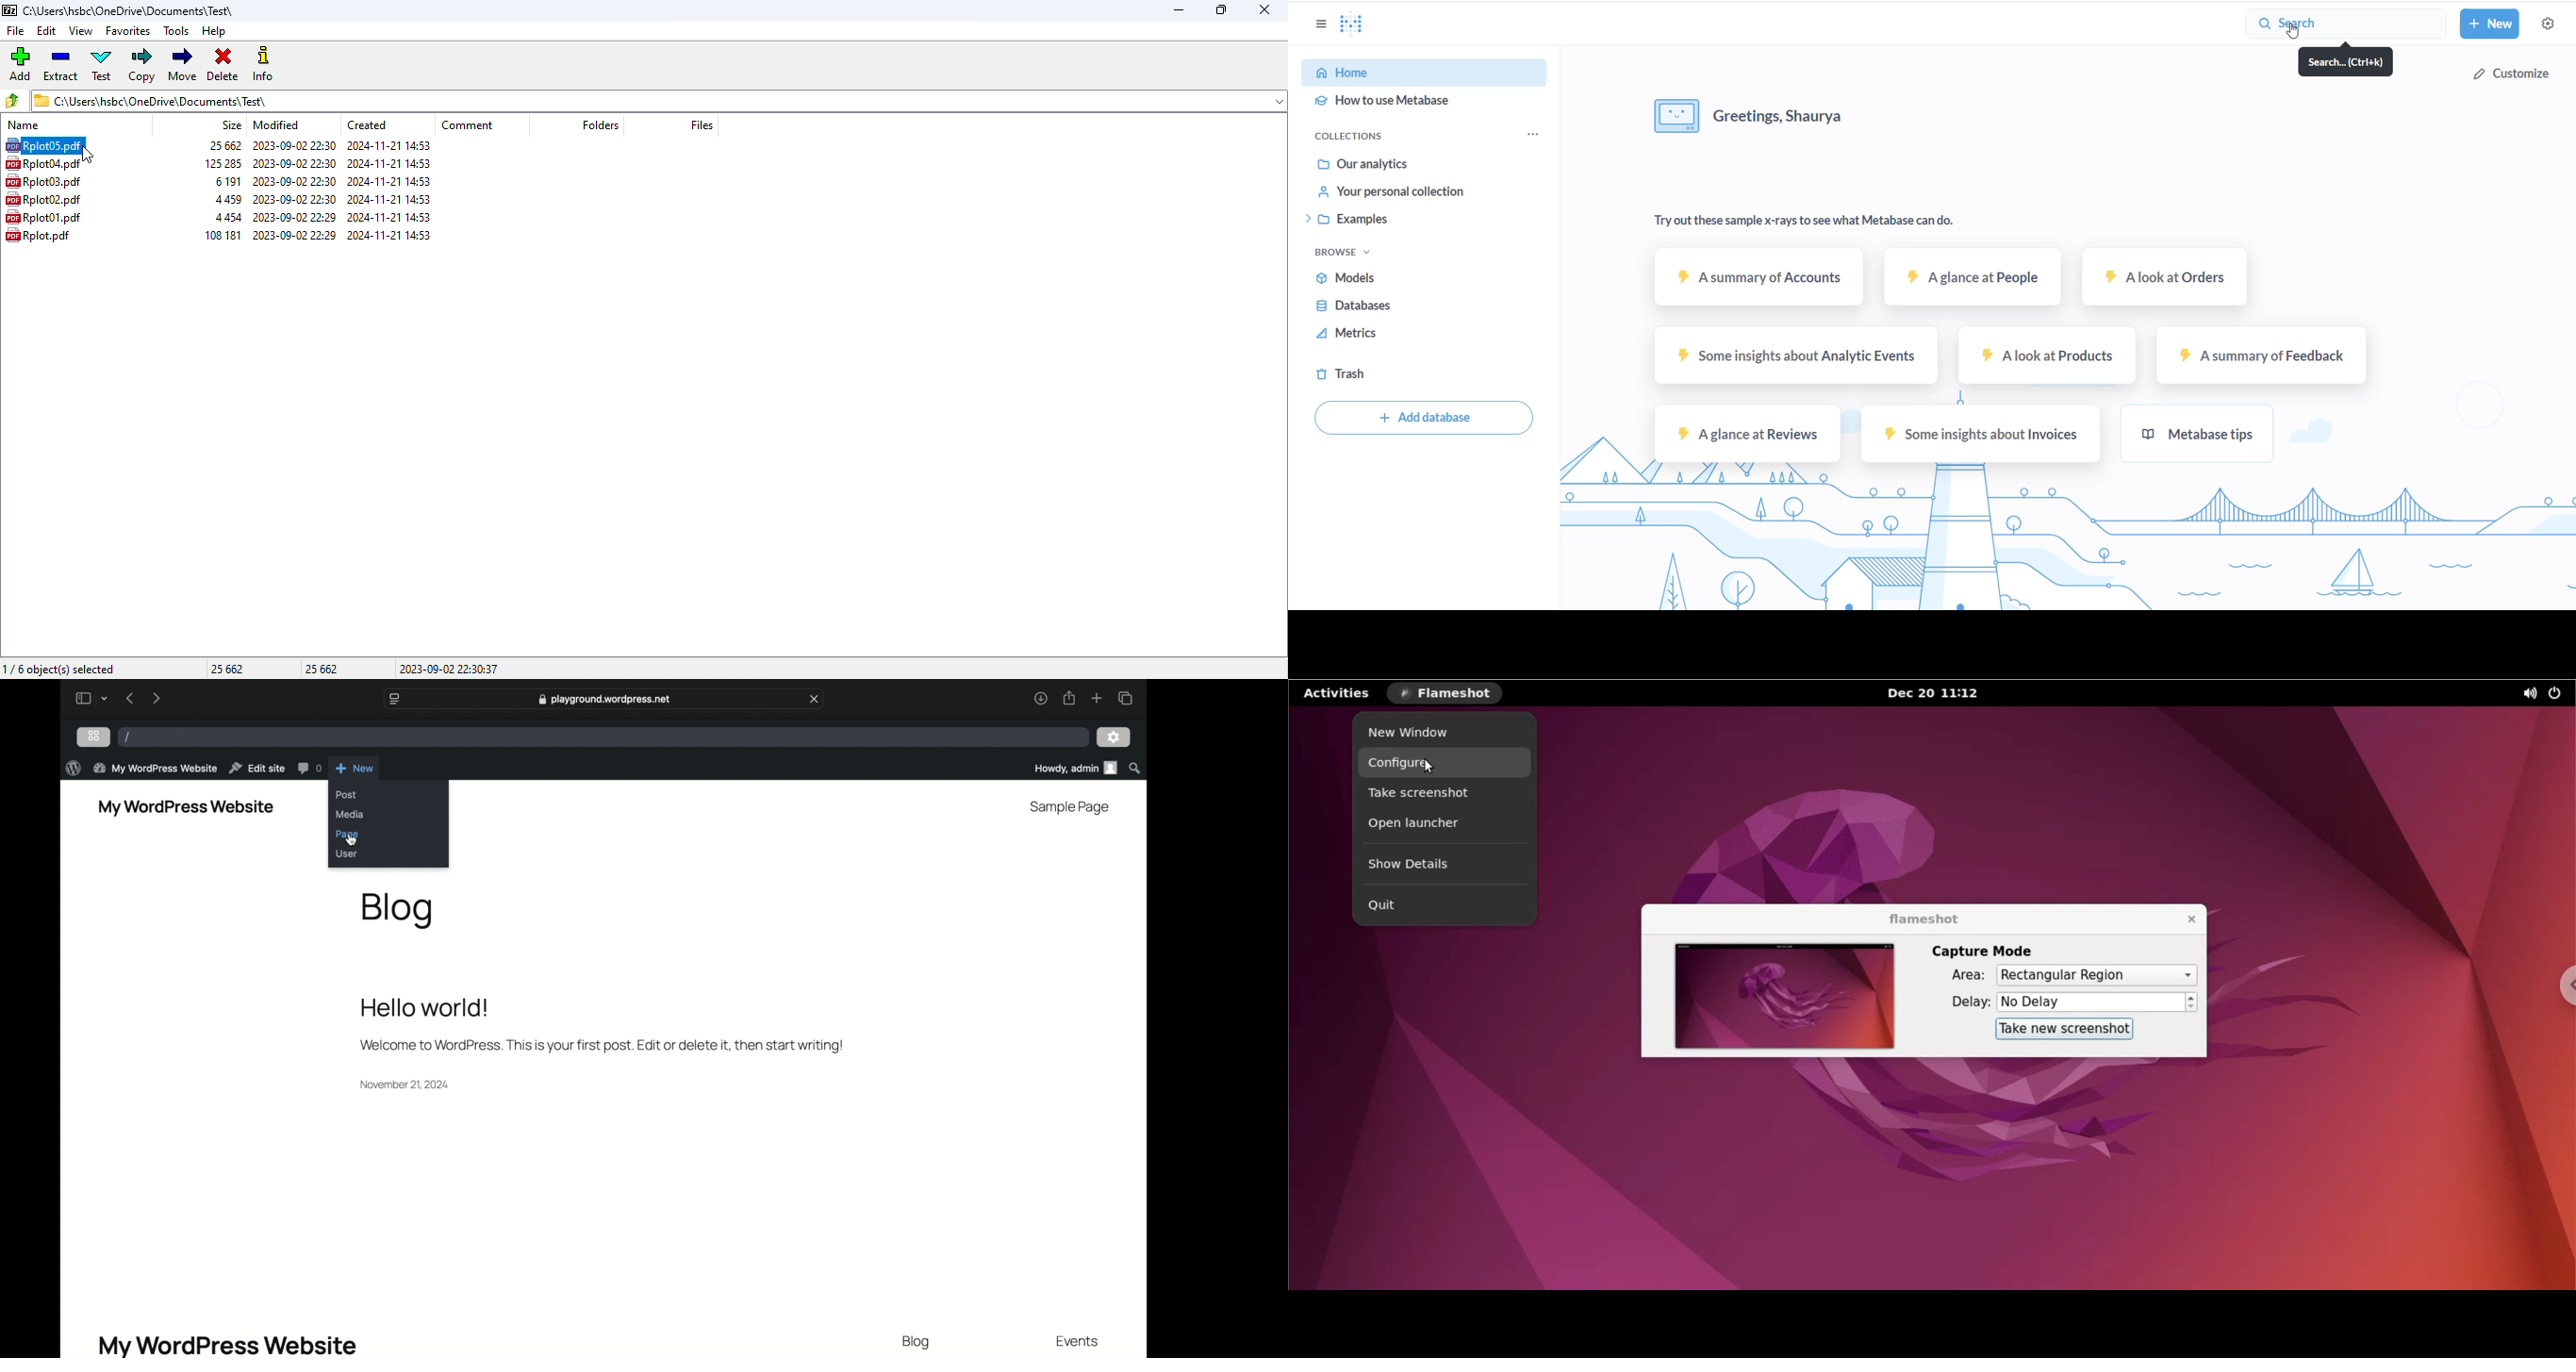 Image resolution: width=2576 pixels, height=1372 pixels. I want to click on cursor, so click(350, 841).